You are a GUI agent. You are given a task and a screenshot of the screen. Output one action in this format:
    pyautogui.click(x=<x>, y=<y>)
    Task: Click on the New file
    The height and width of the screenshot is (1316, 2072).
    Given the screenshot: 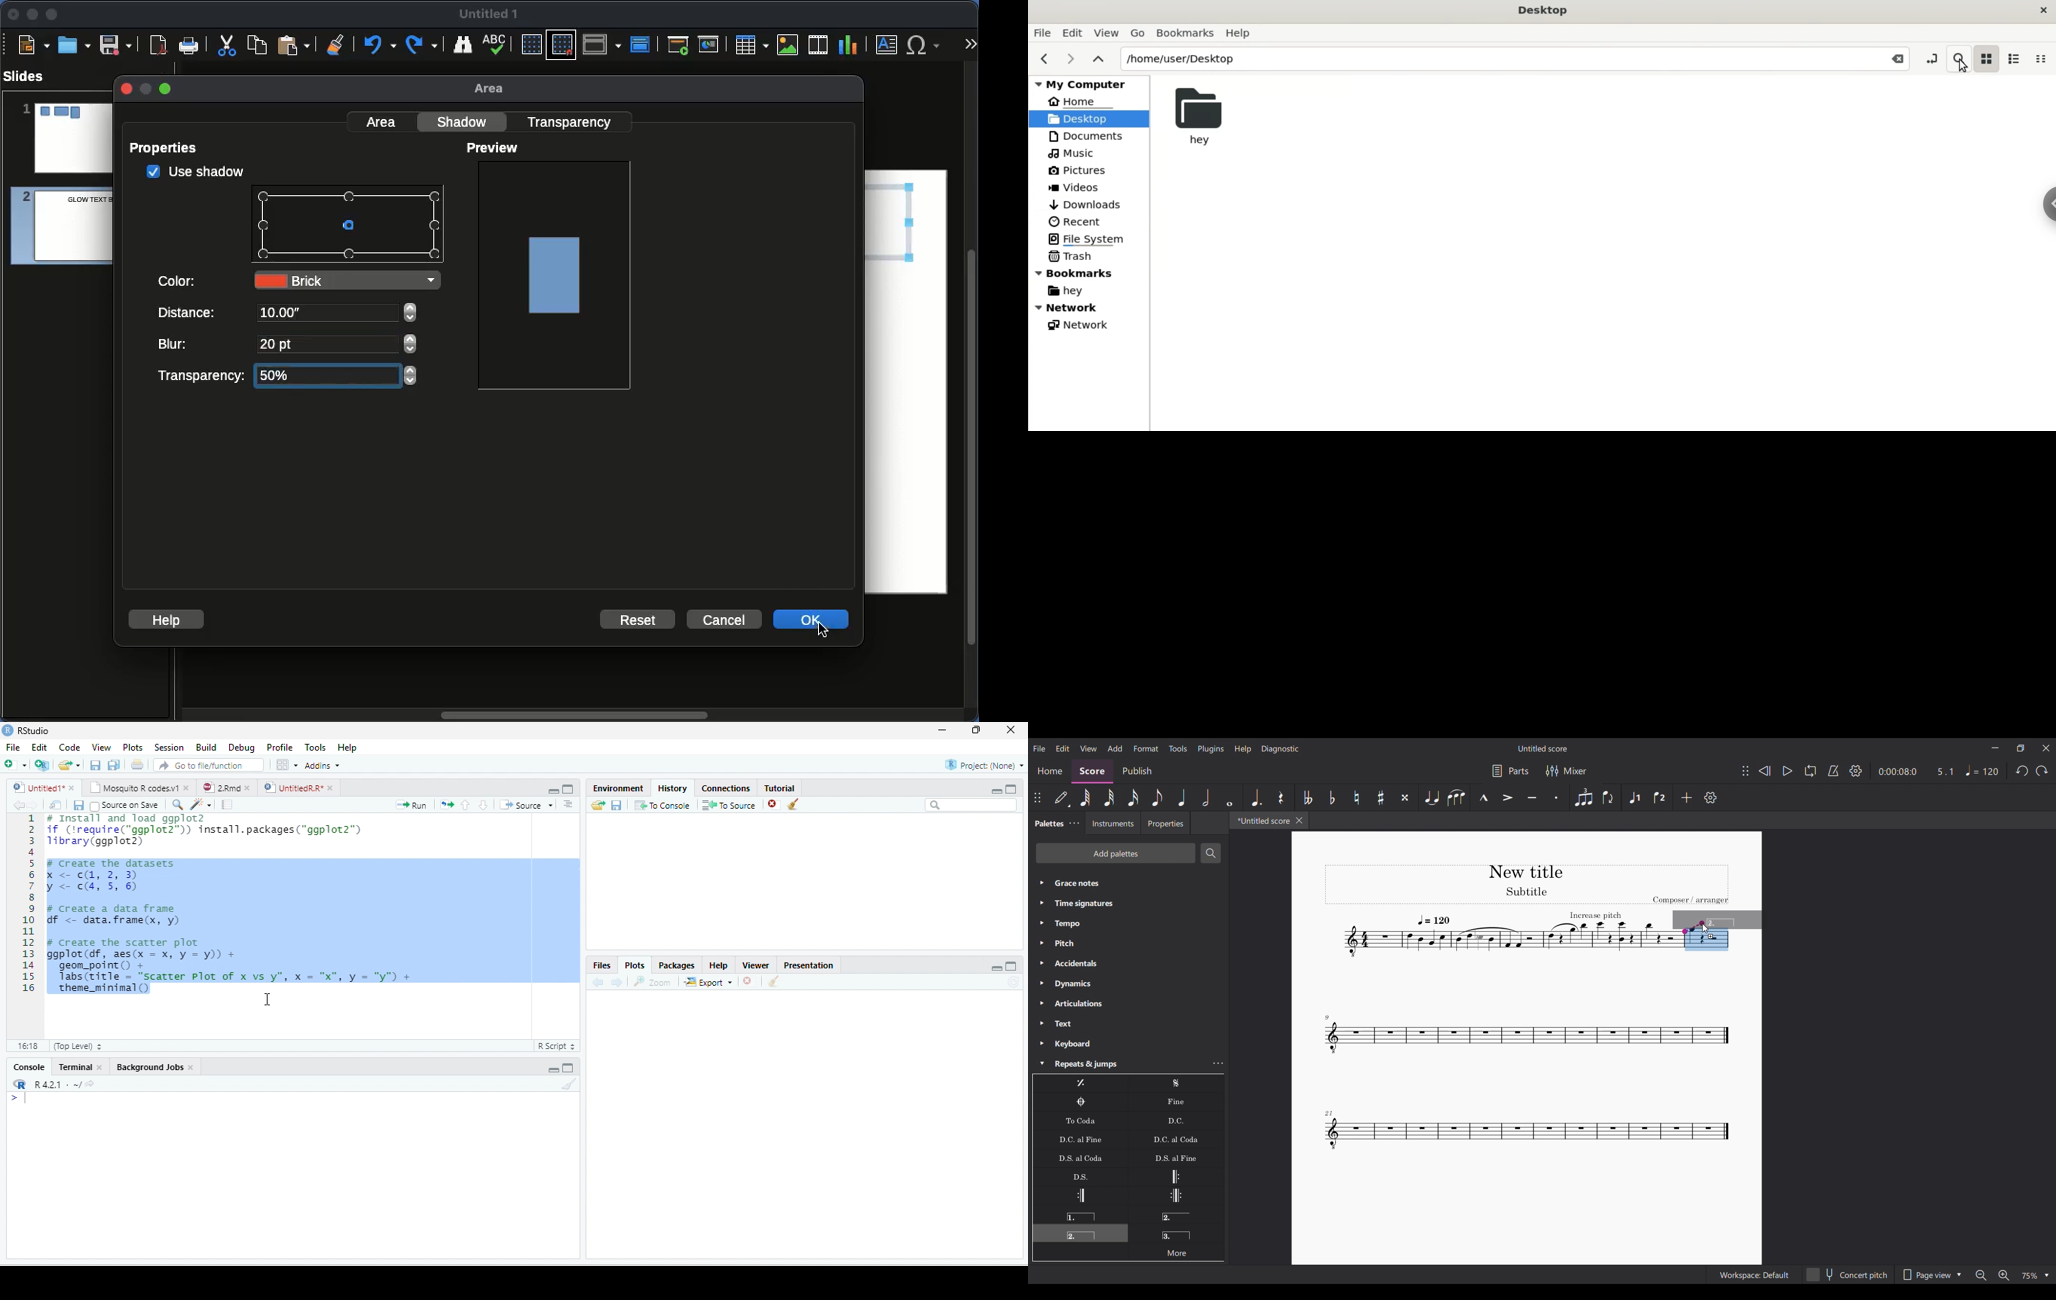 What is the action you would take?
    pyautogui.click(x=16, y=764)
    